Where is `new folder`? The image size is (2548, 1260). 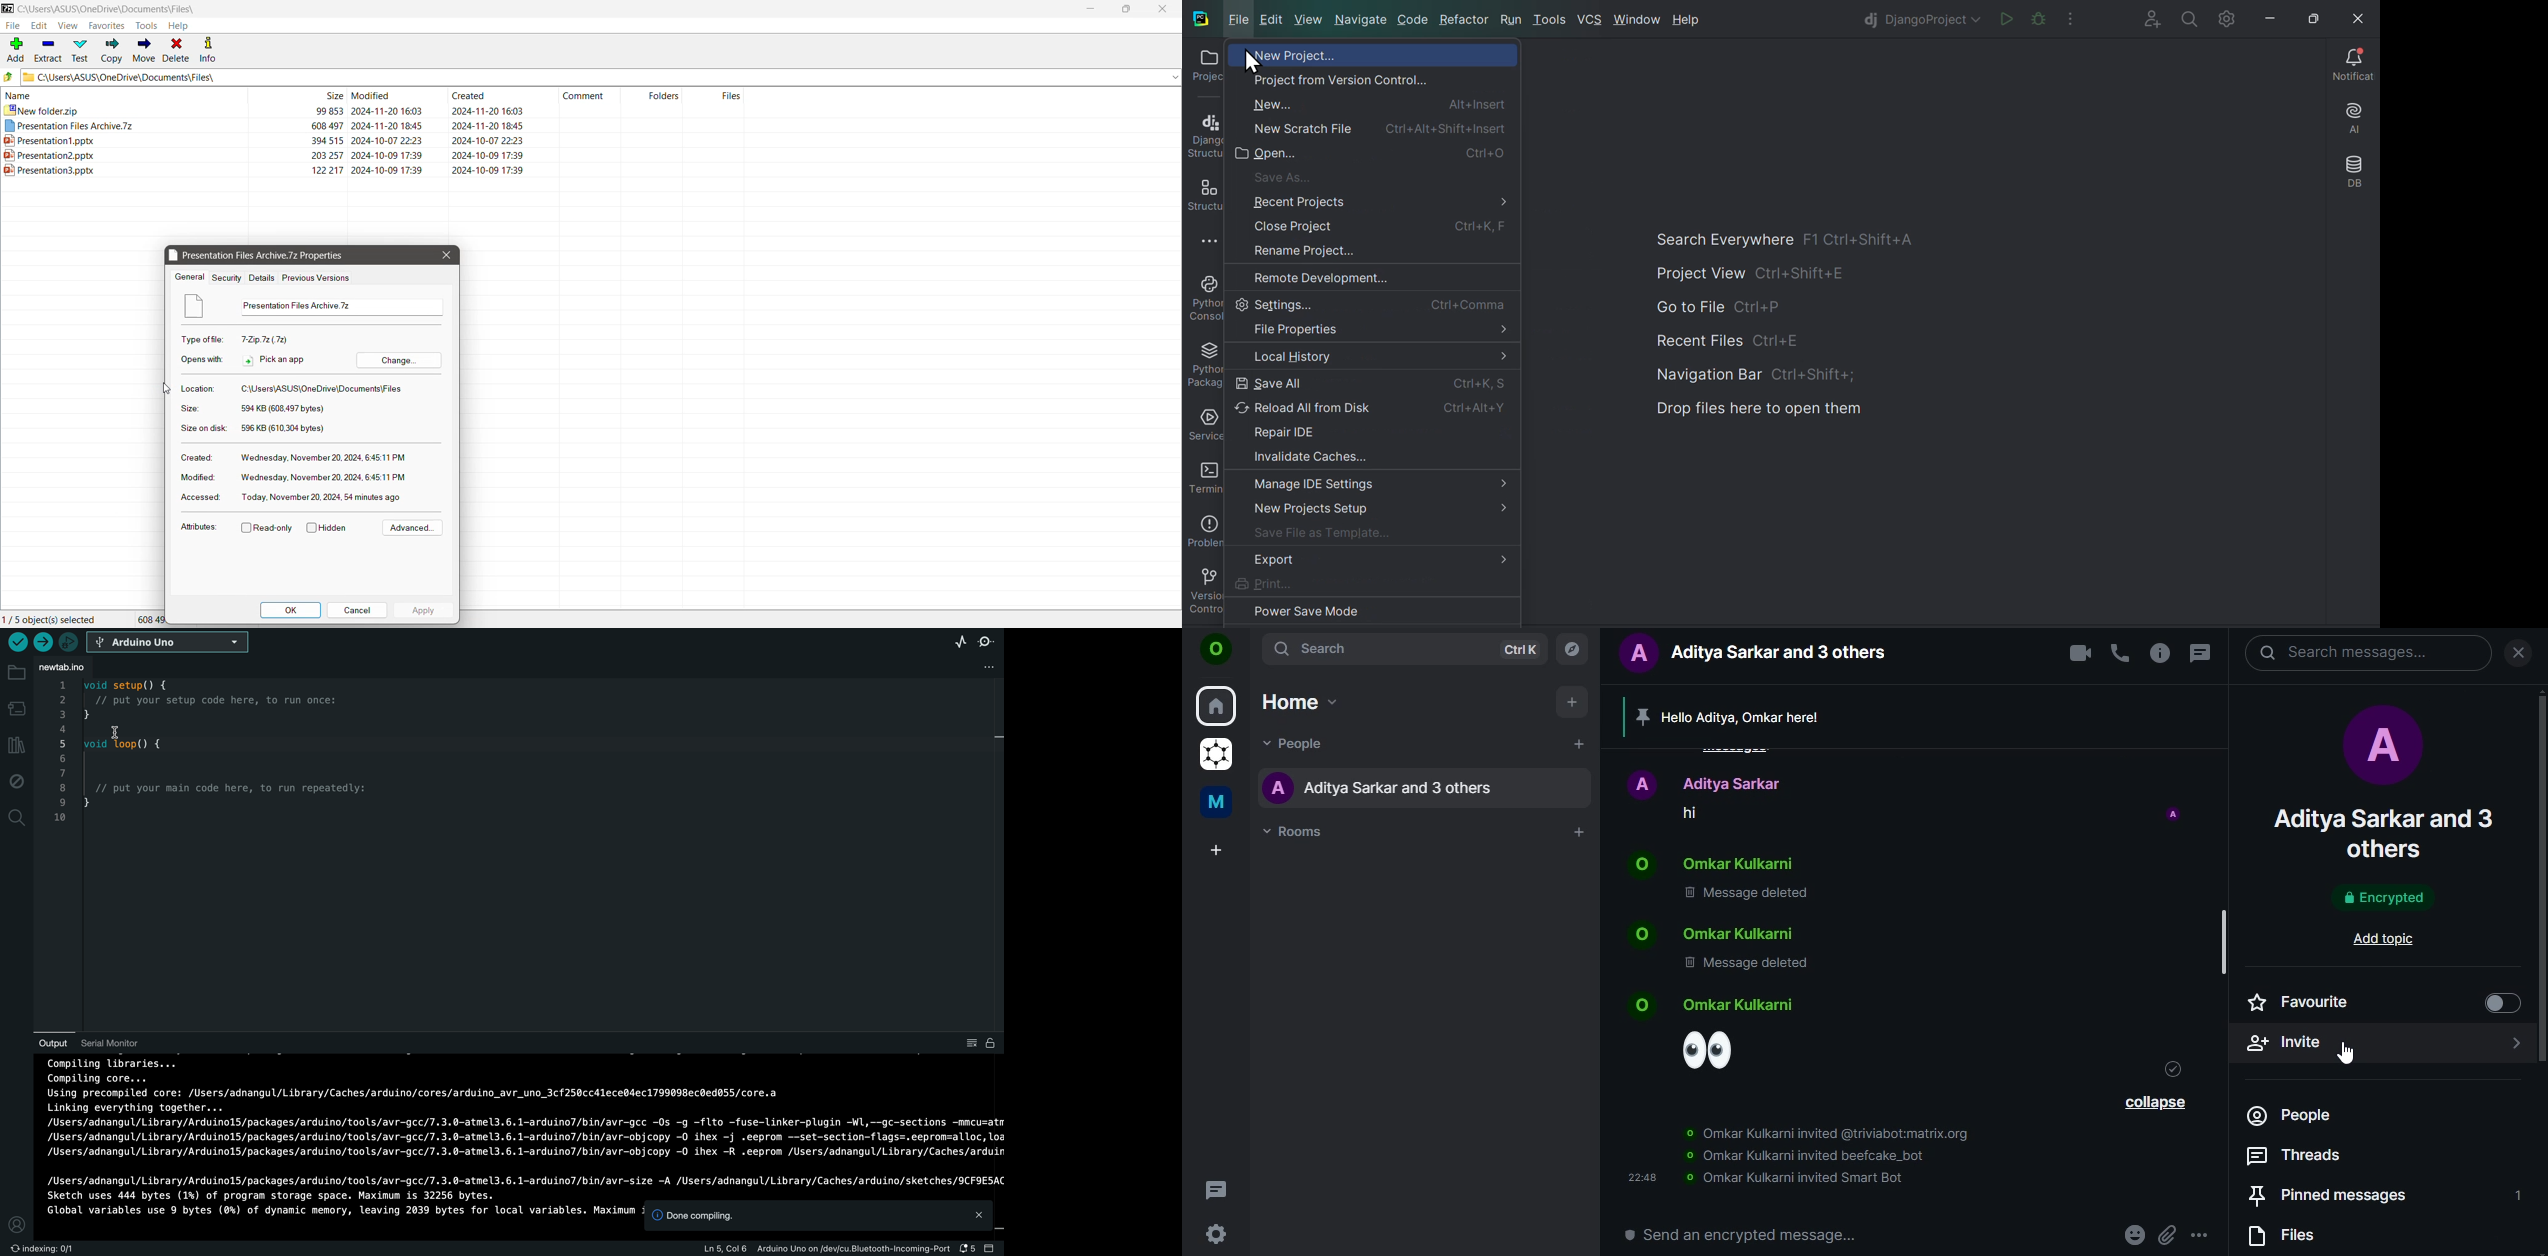
new folder is located at coordinates (371, 110).